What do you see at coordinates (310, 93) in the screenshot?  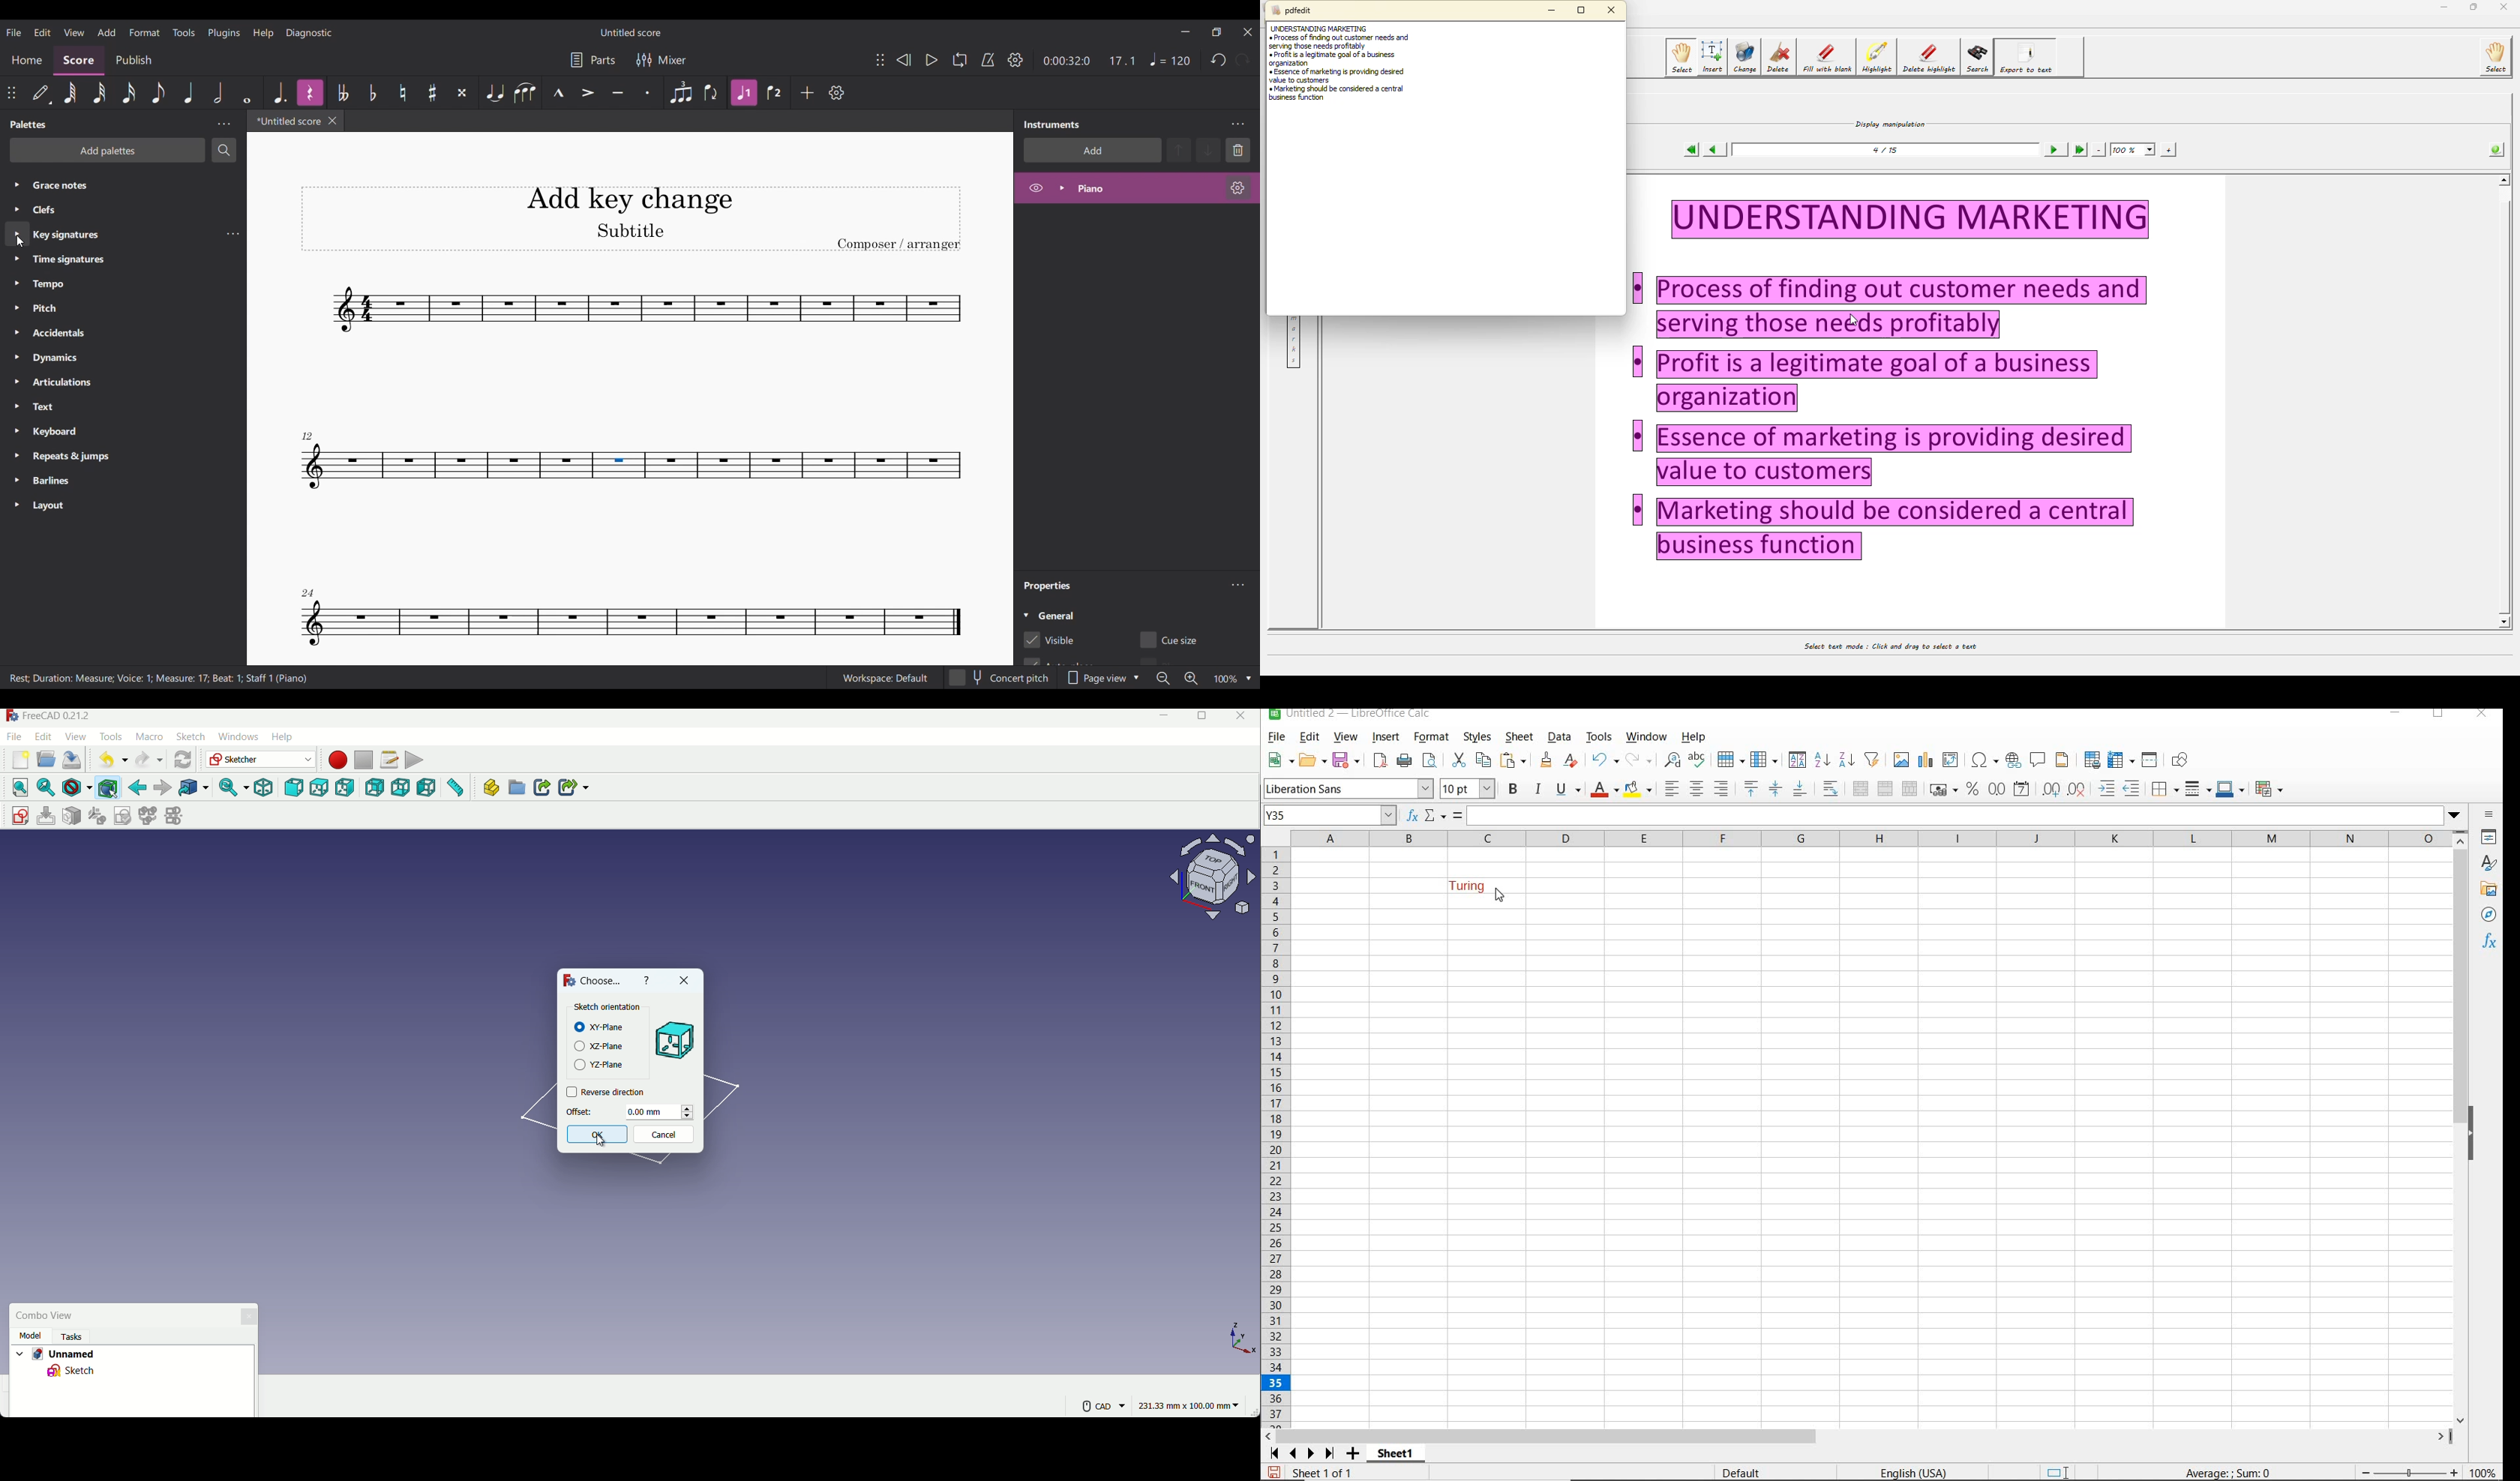 I see `Highlighted due to current selection` at bounding box center [310, 93].